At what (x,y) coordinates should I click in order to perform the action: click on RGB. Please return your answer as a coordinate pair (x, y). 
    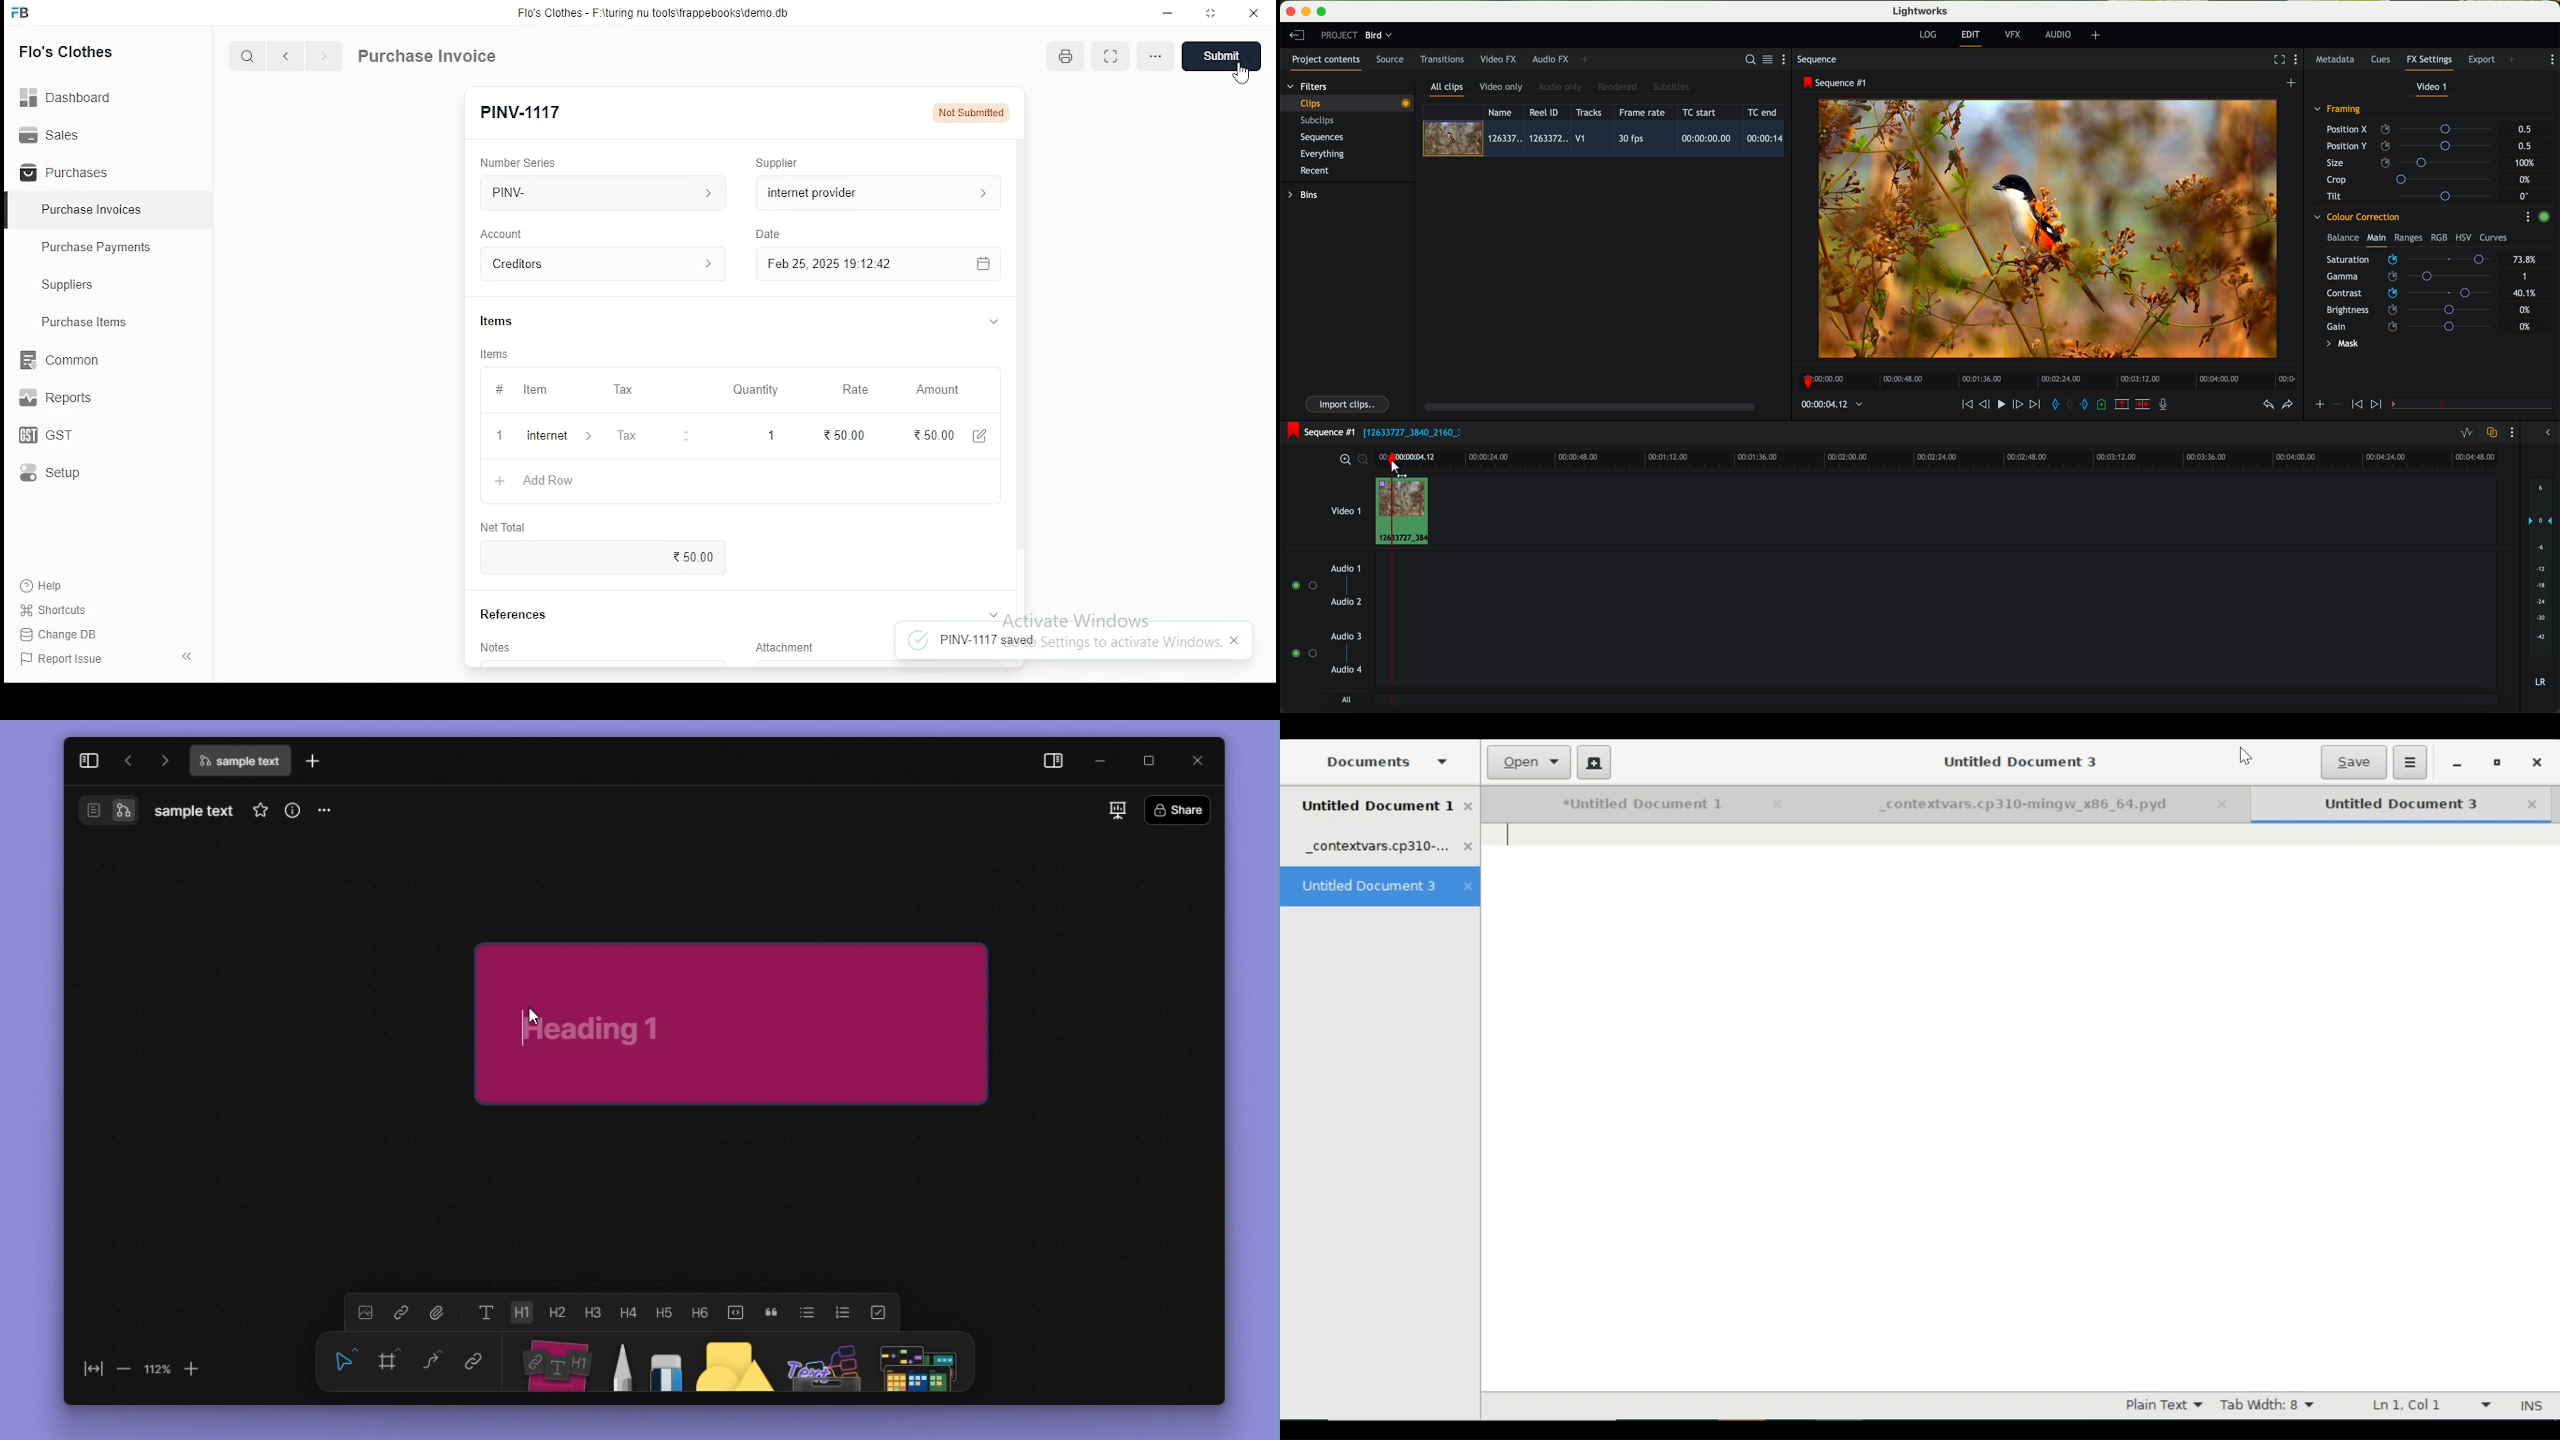
    Looking at the image, I should click on (2438, 237).